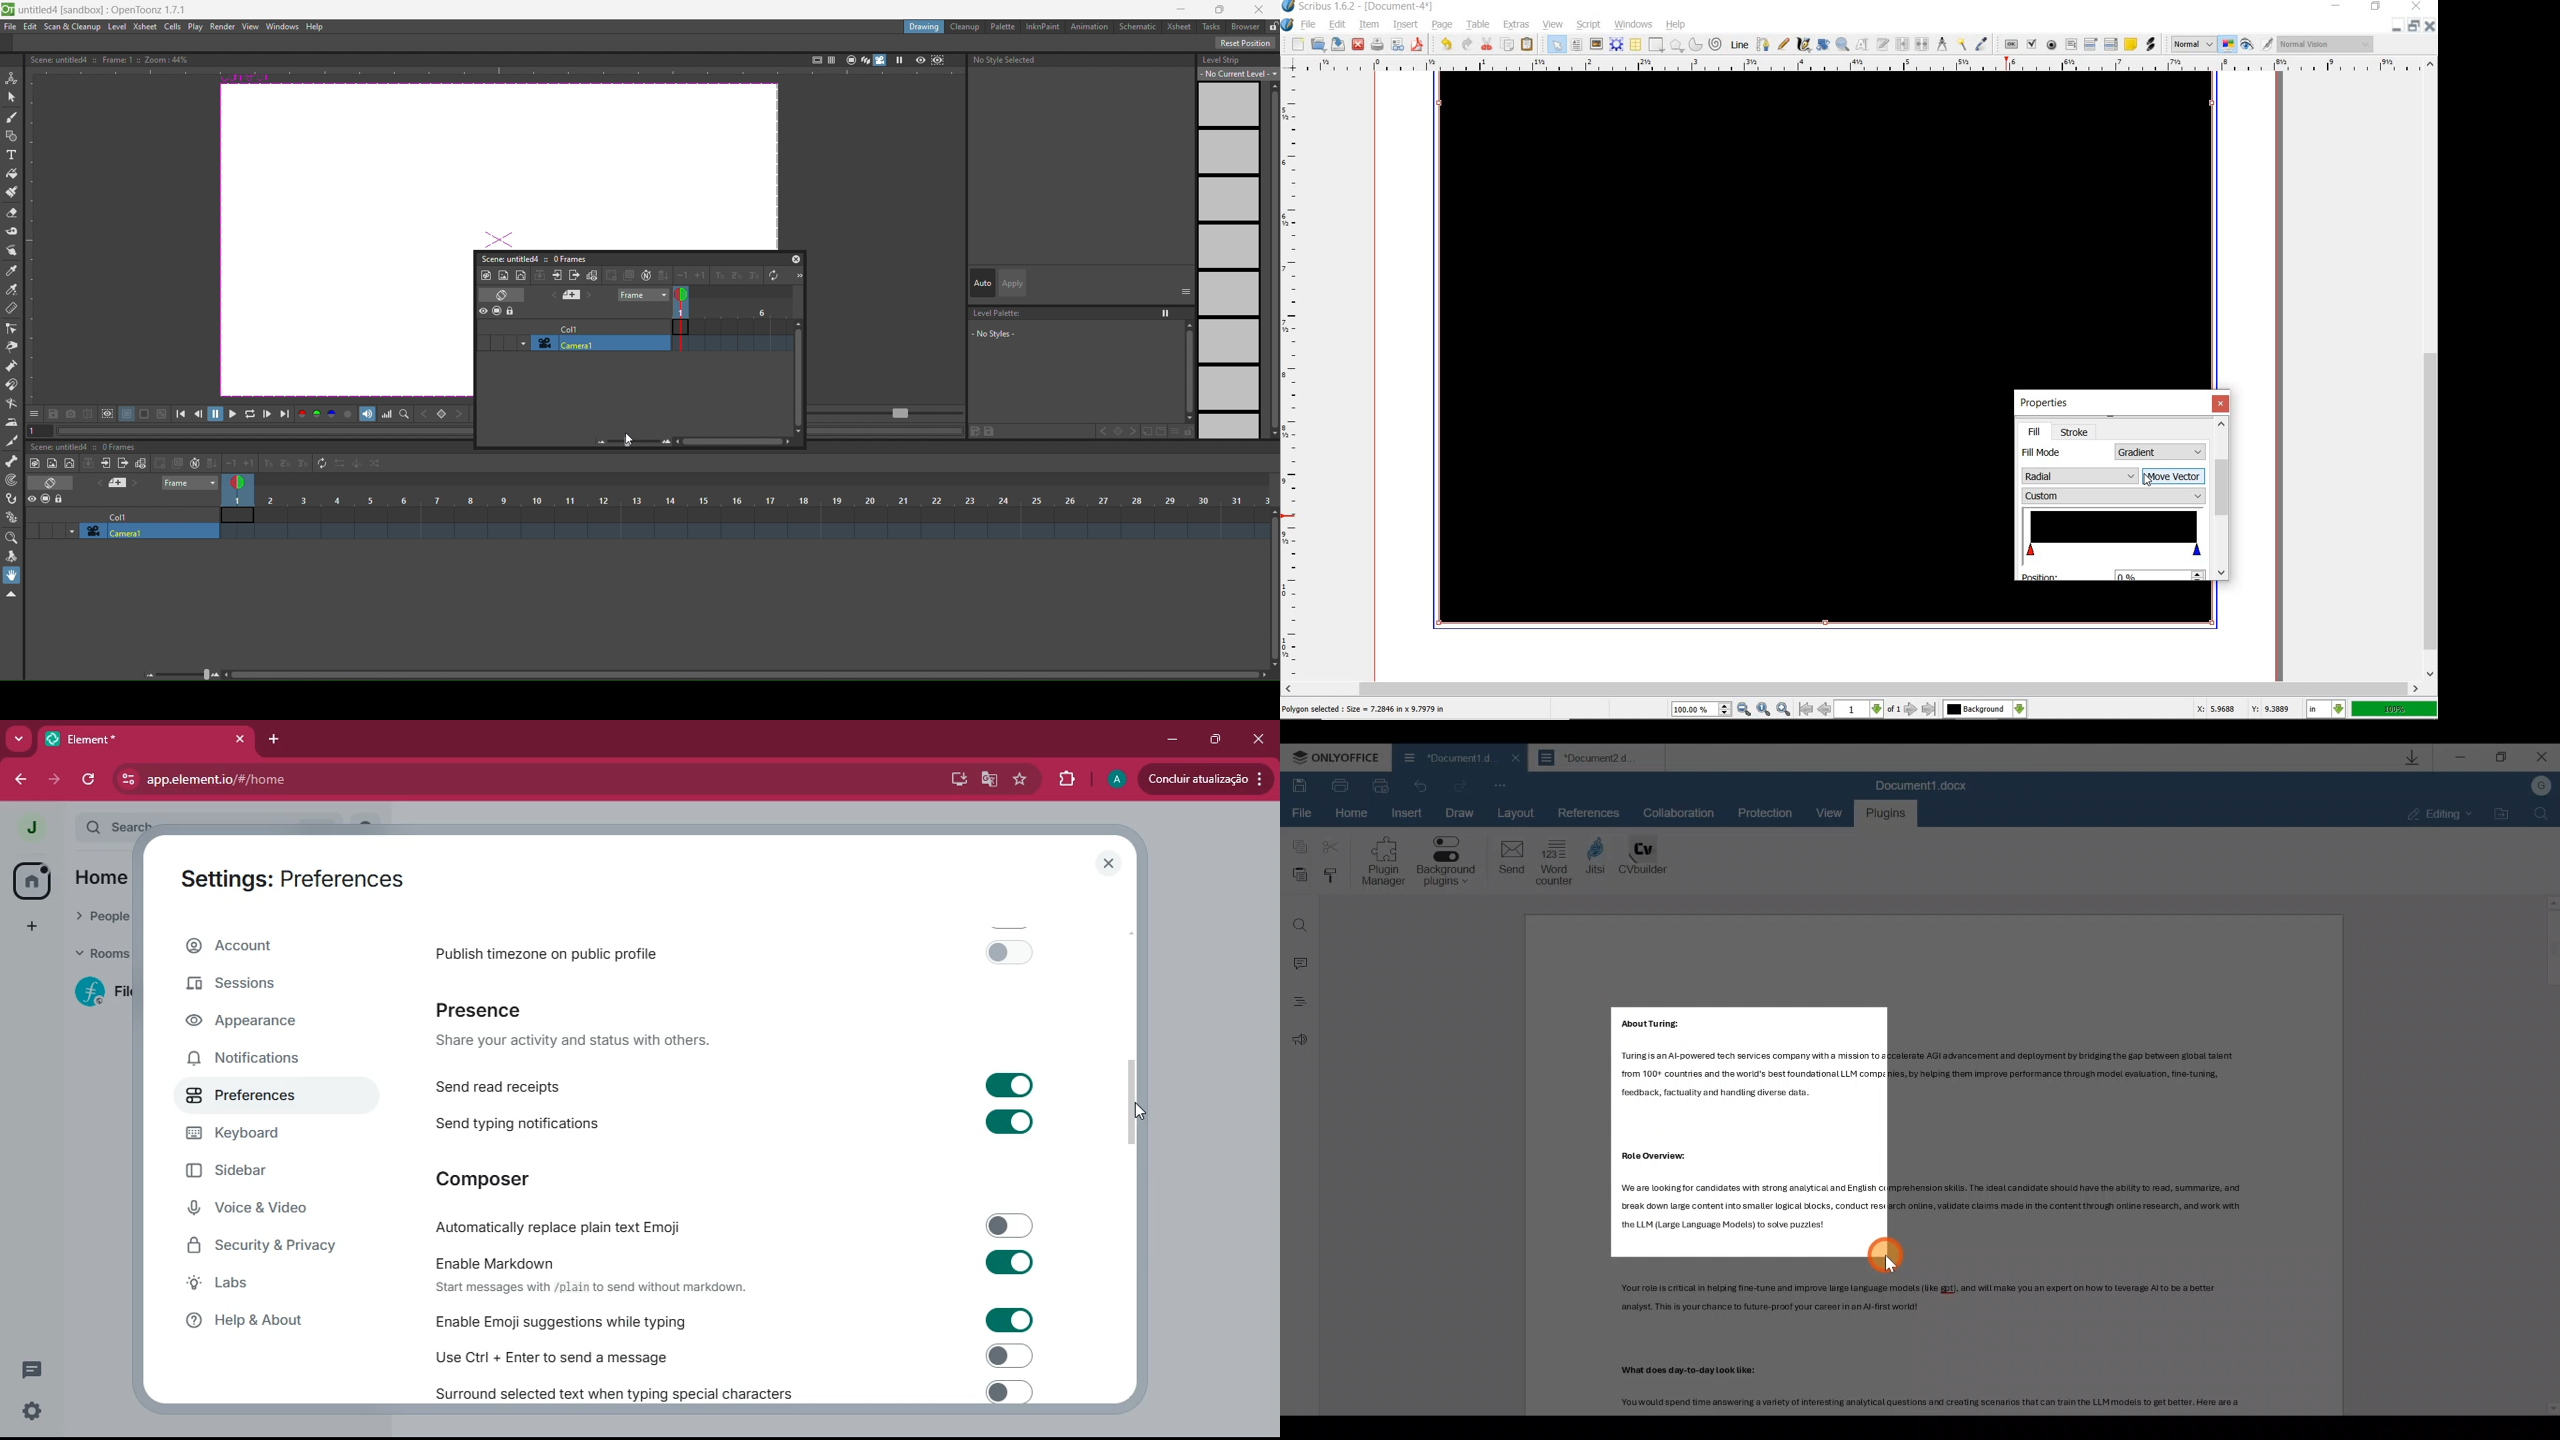  Describe the element at coordinates (12, 214) in the screenshot. I see `eraser tool` at that location.